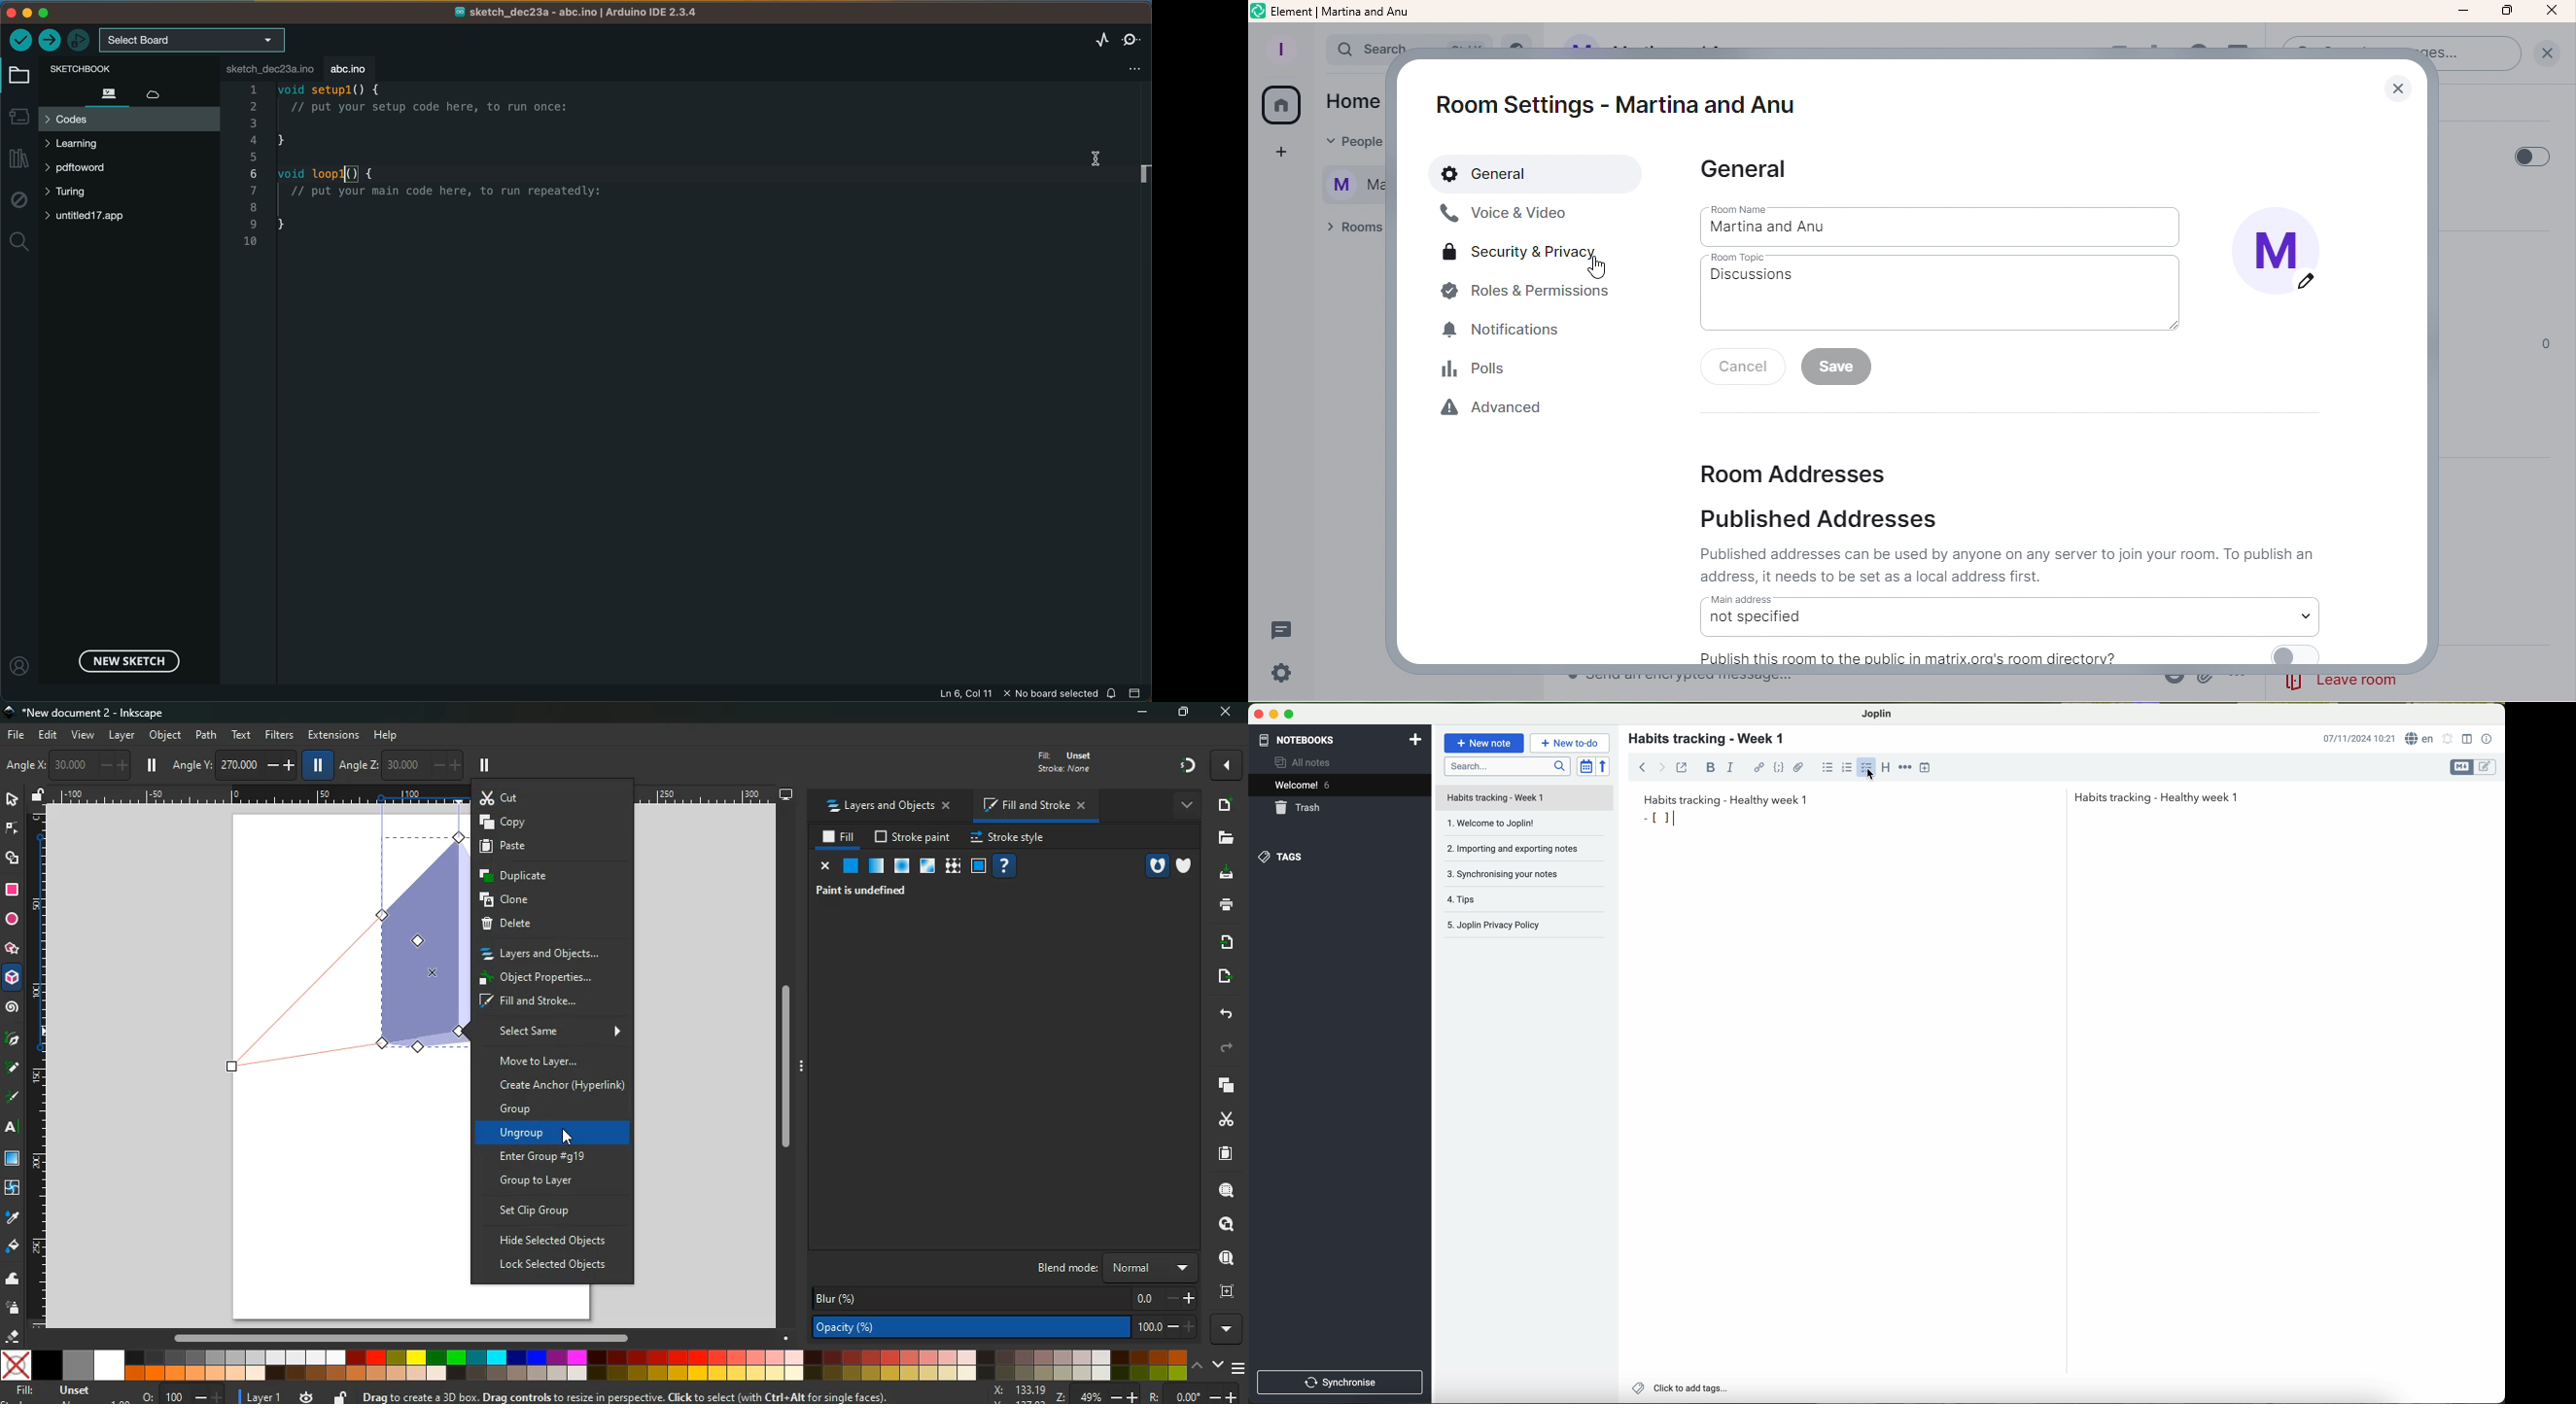 The image size is (2576, 1428). What do you see at coordinates (392, 735) in the screenshot?
I see `help` at bounding box center [392, 735].